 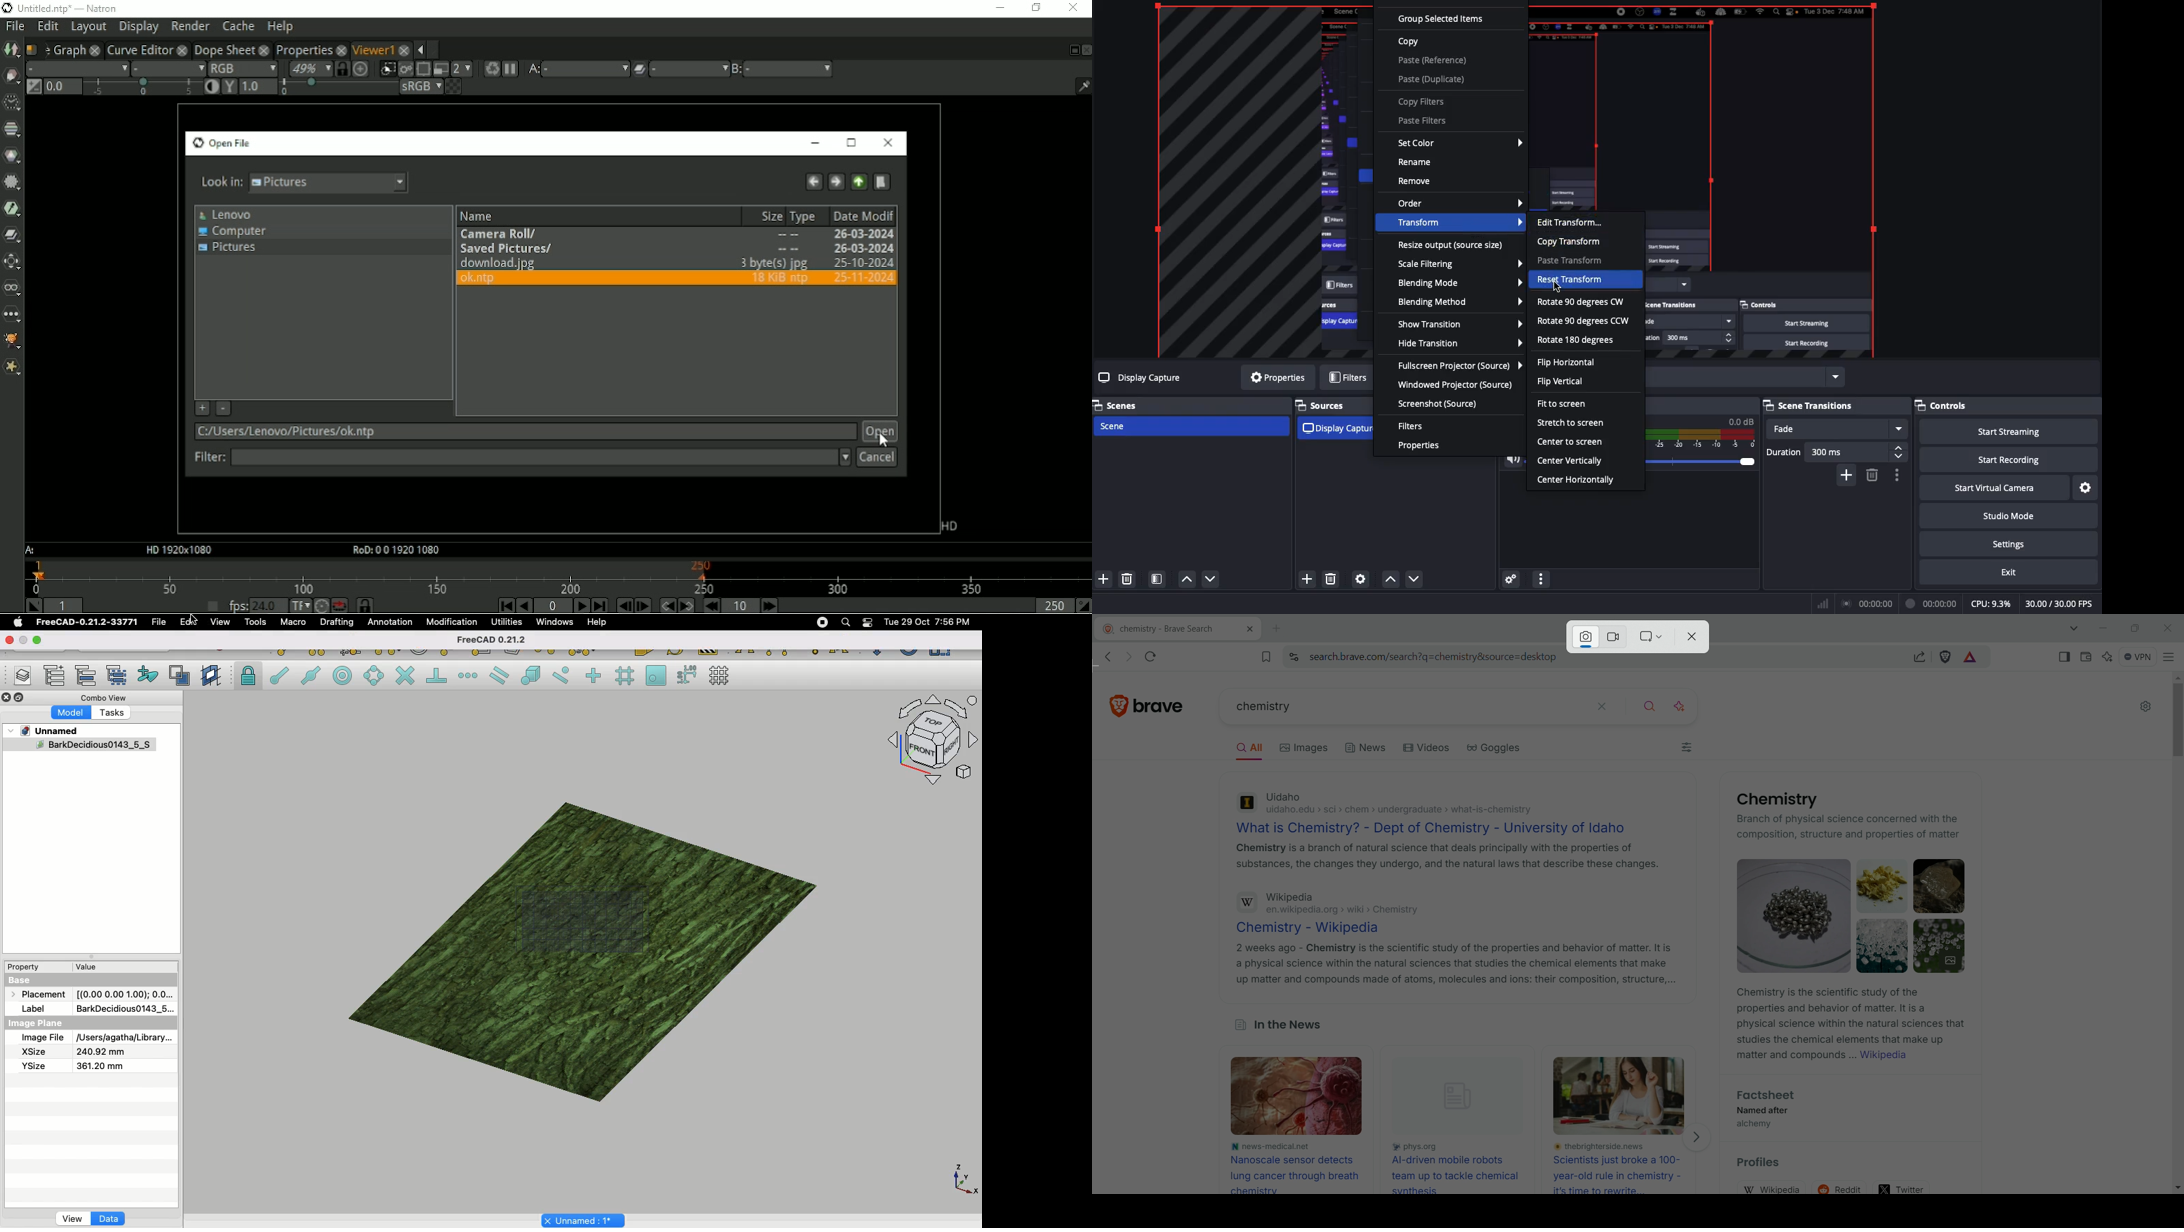 What do you see at coordinates (455, 624) in the screenshot?
I see `Modification` at bounding box center [455, 624].